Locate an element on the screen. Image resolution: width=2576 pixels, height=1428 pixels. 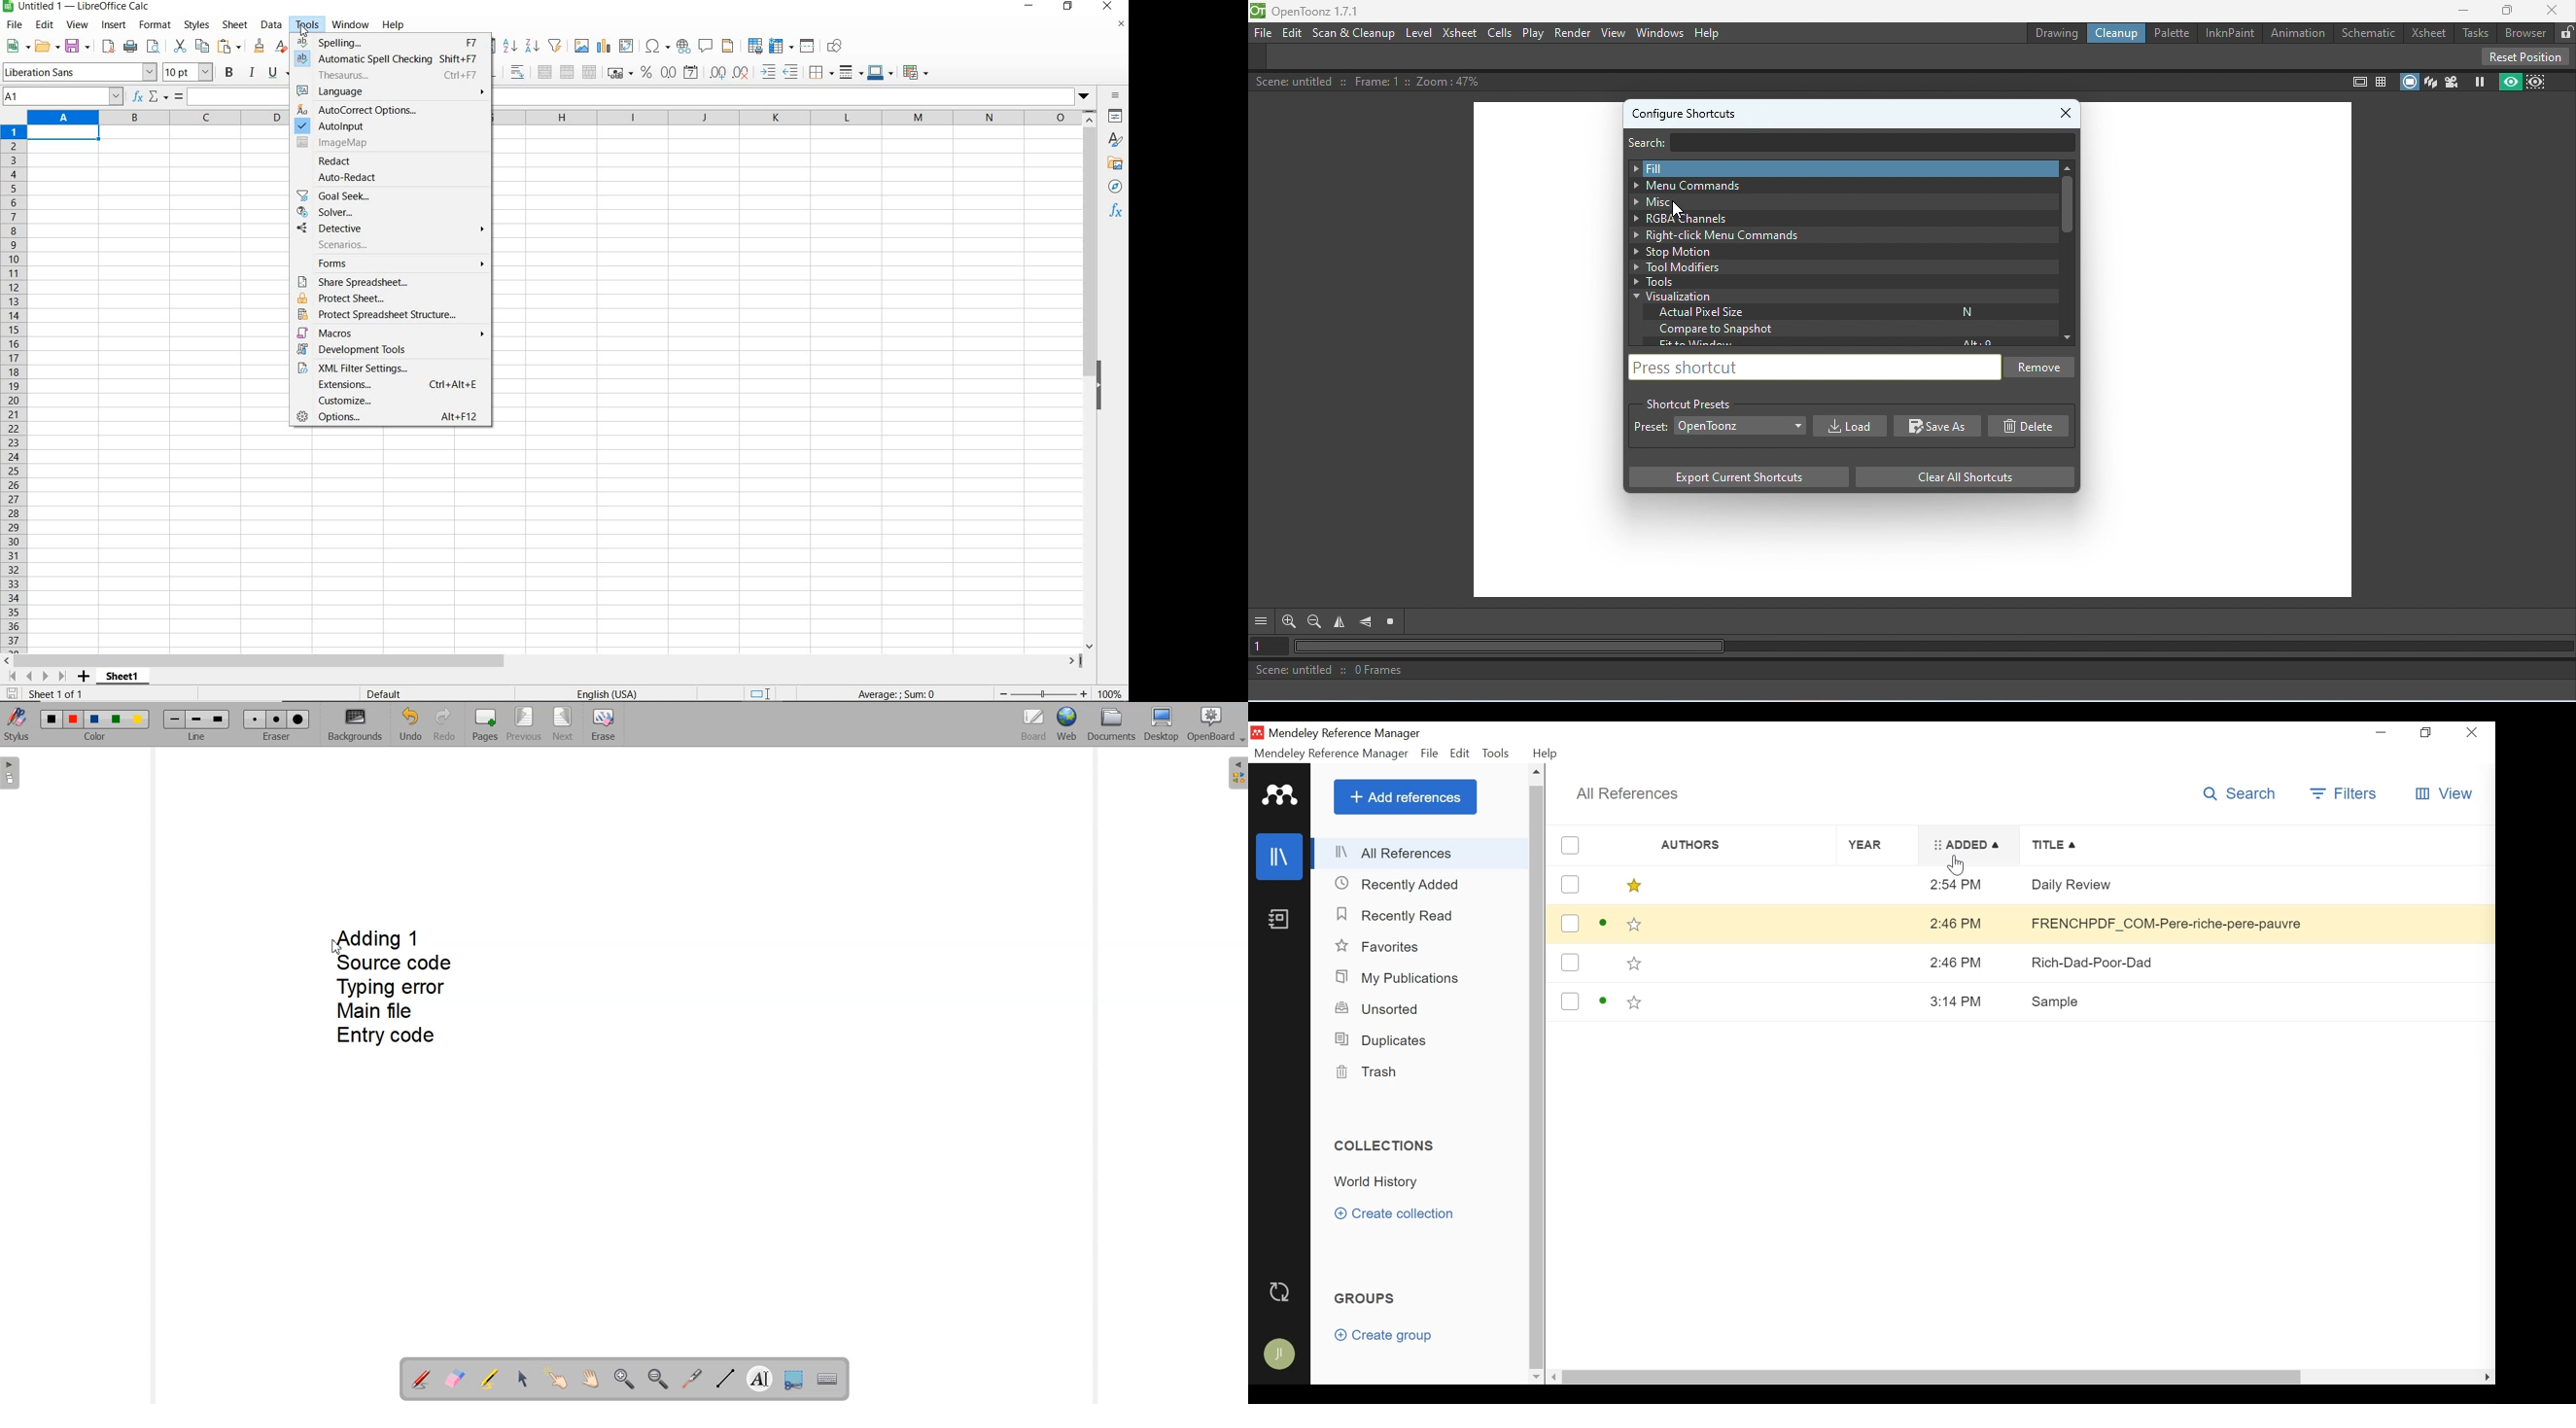
SIDEBAR SETTINGS is located at coordinates (1117, 97).